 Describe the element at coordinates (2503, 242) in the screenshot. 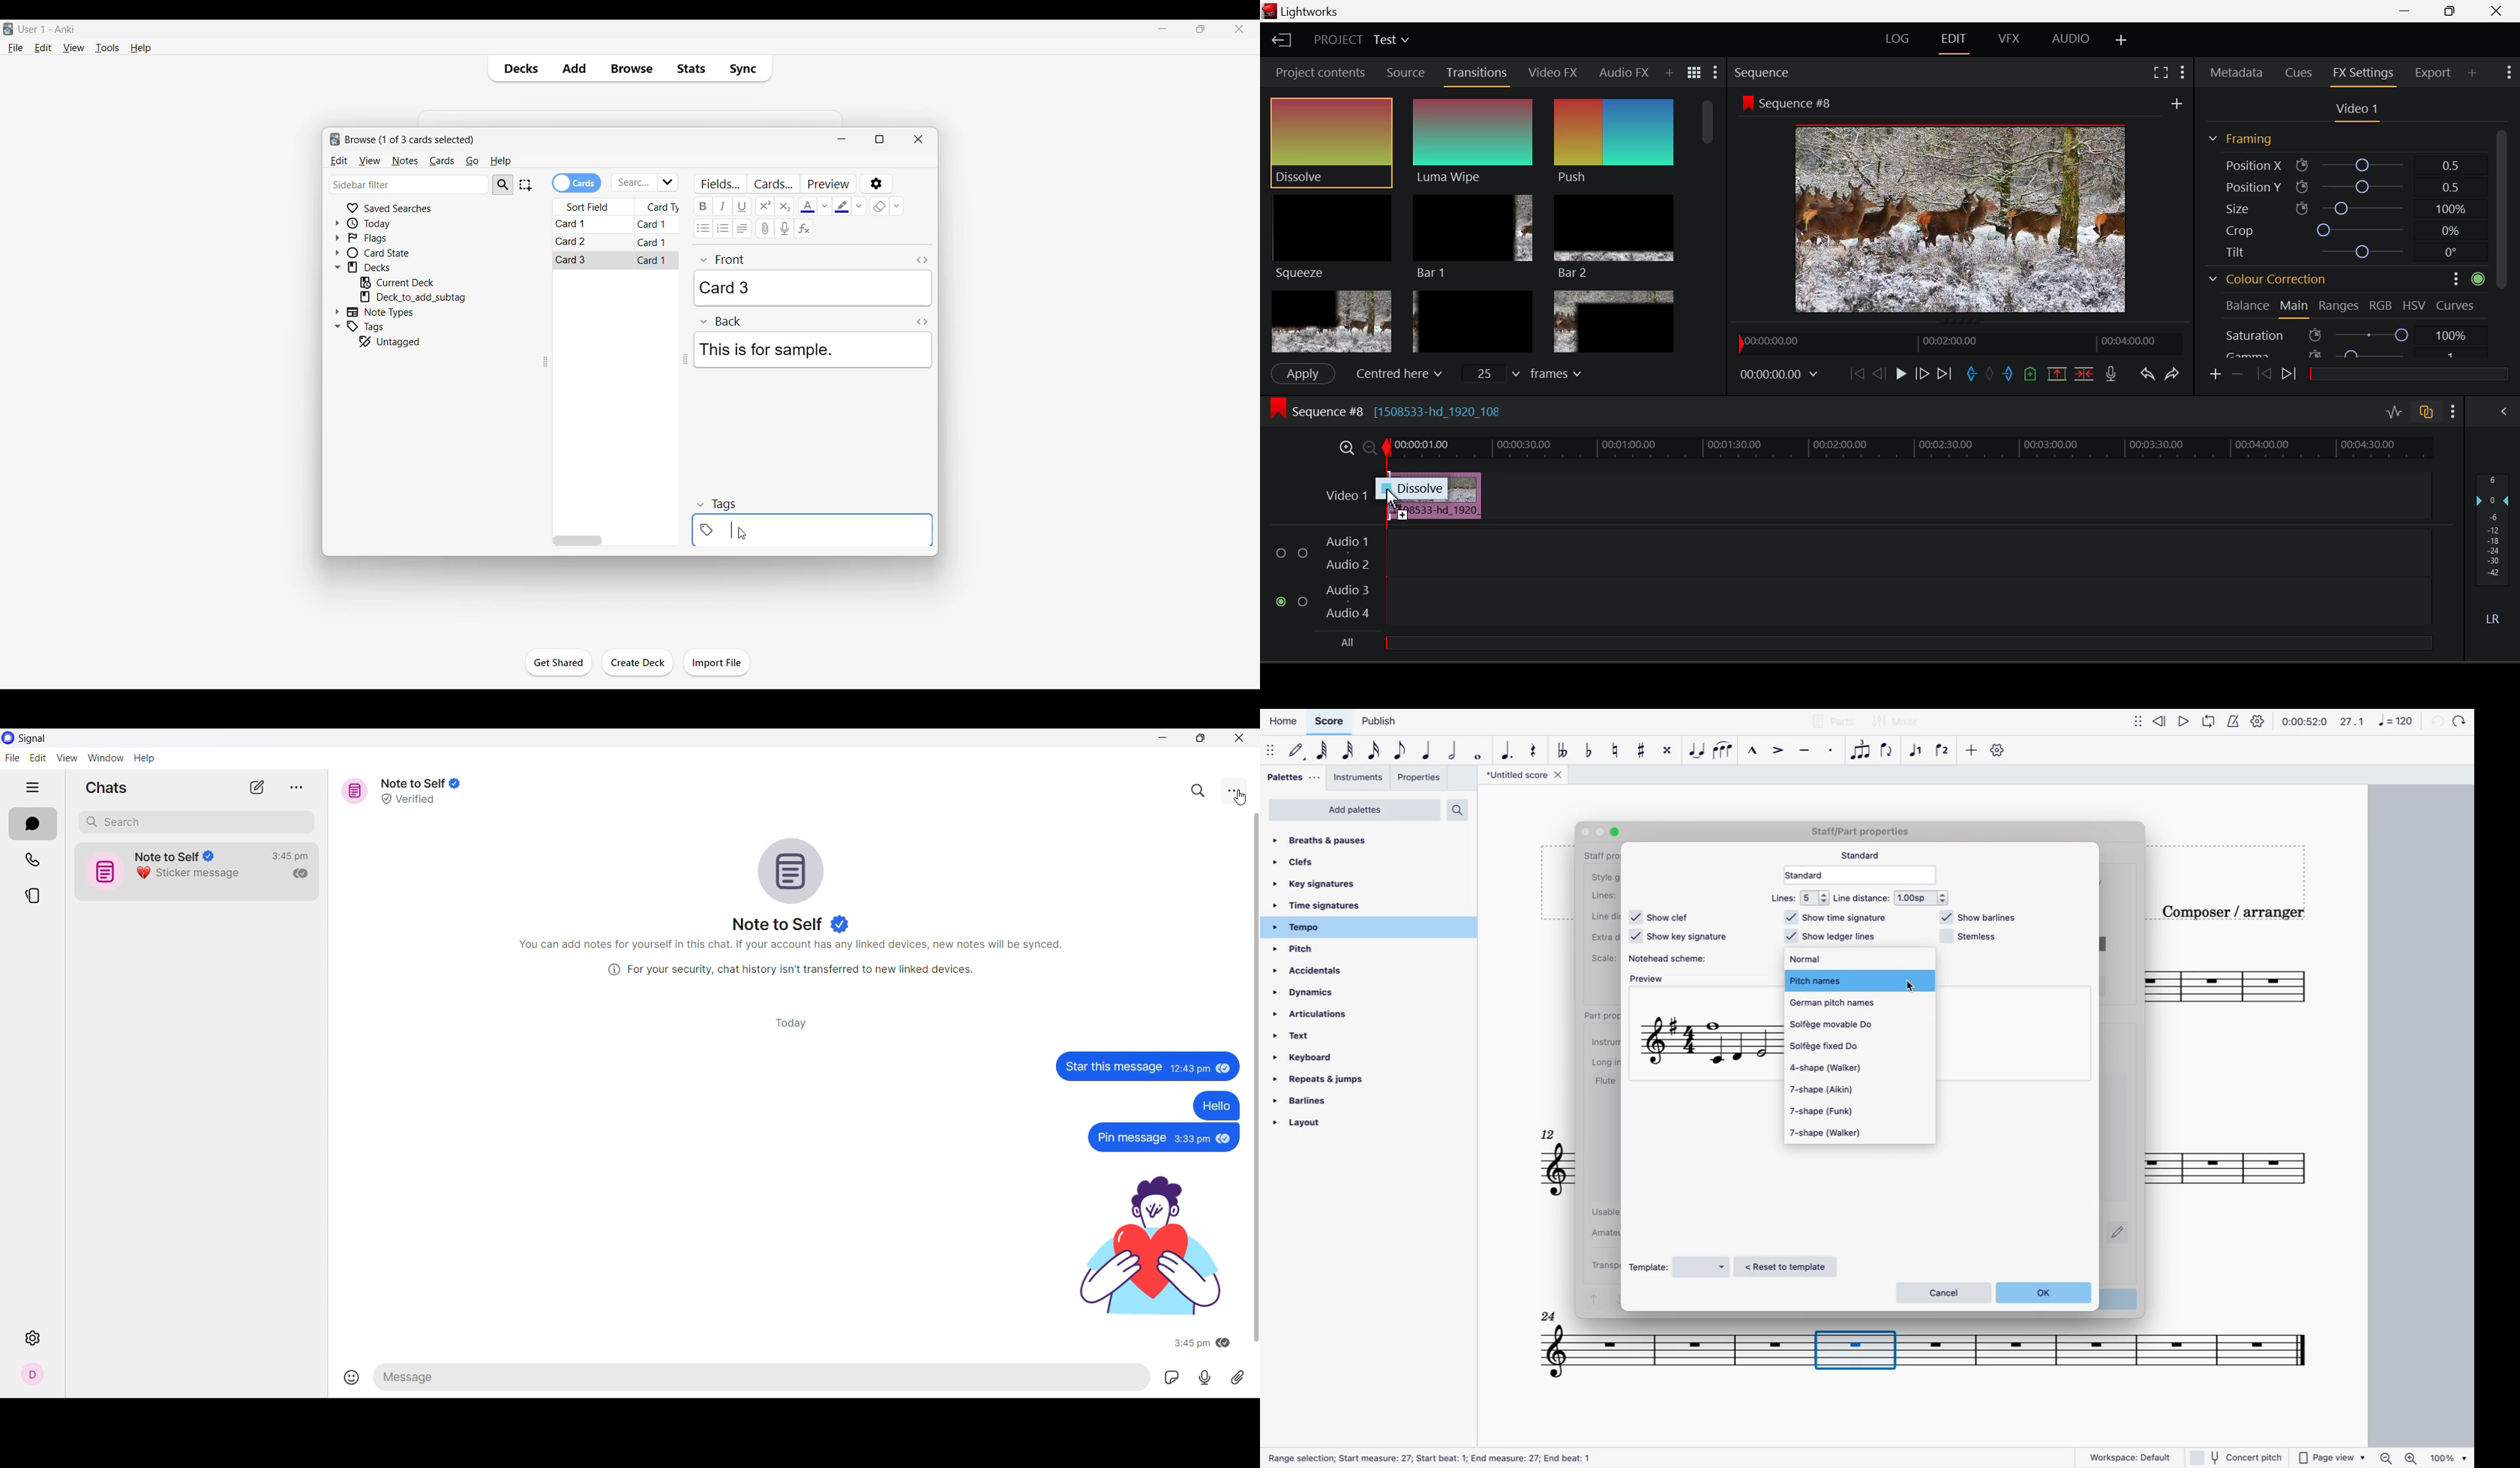

I see `Scroll Bar` at that location.